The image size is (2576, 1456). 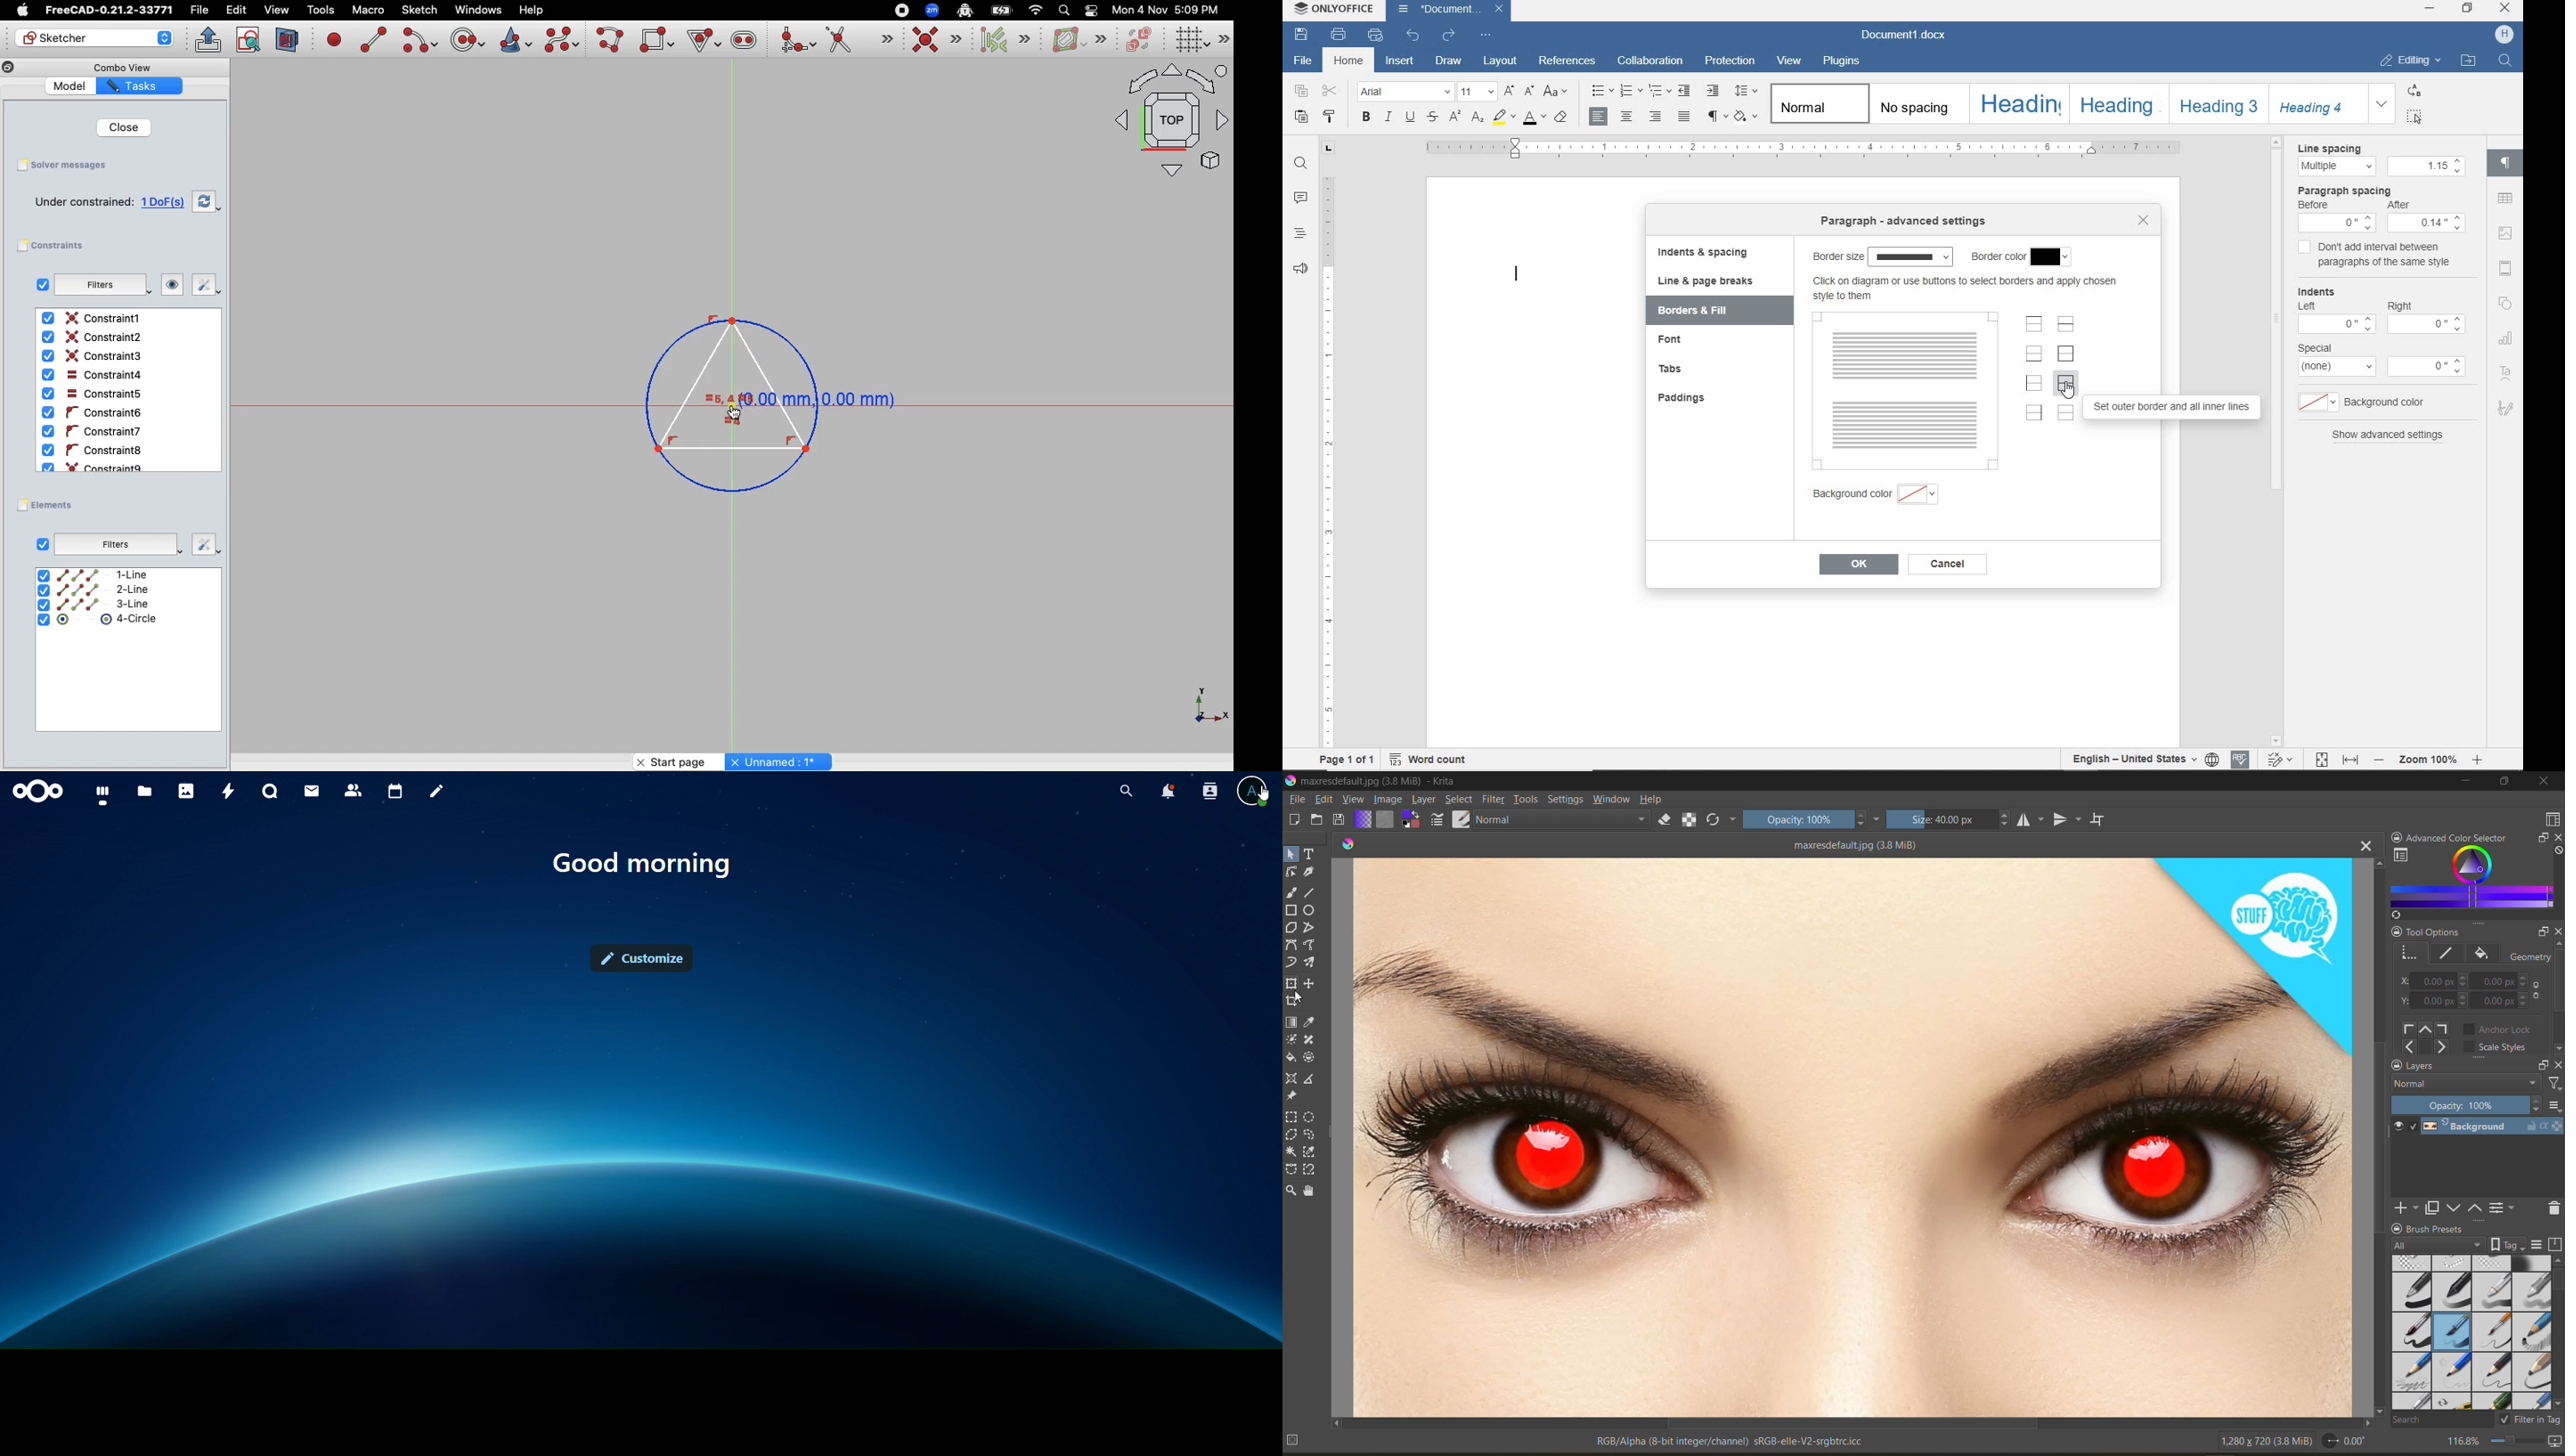 What do you see at coordinates (209, 39) in the screenshot?
I see `Leave sketch` at bounding box center [209, 39].